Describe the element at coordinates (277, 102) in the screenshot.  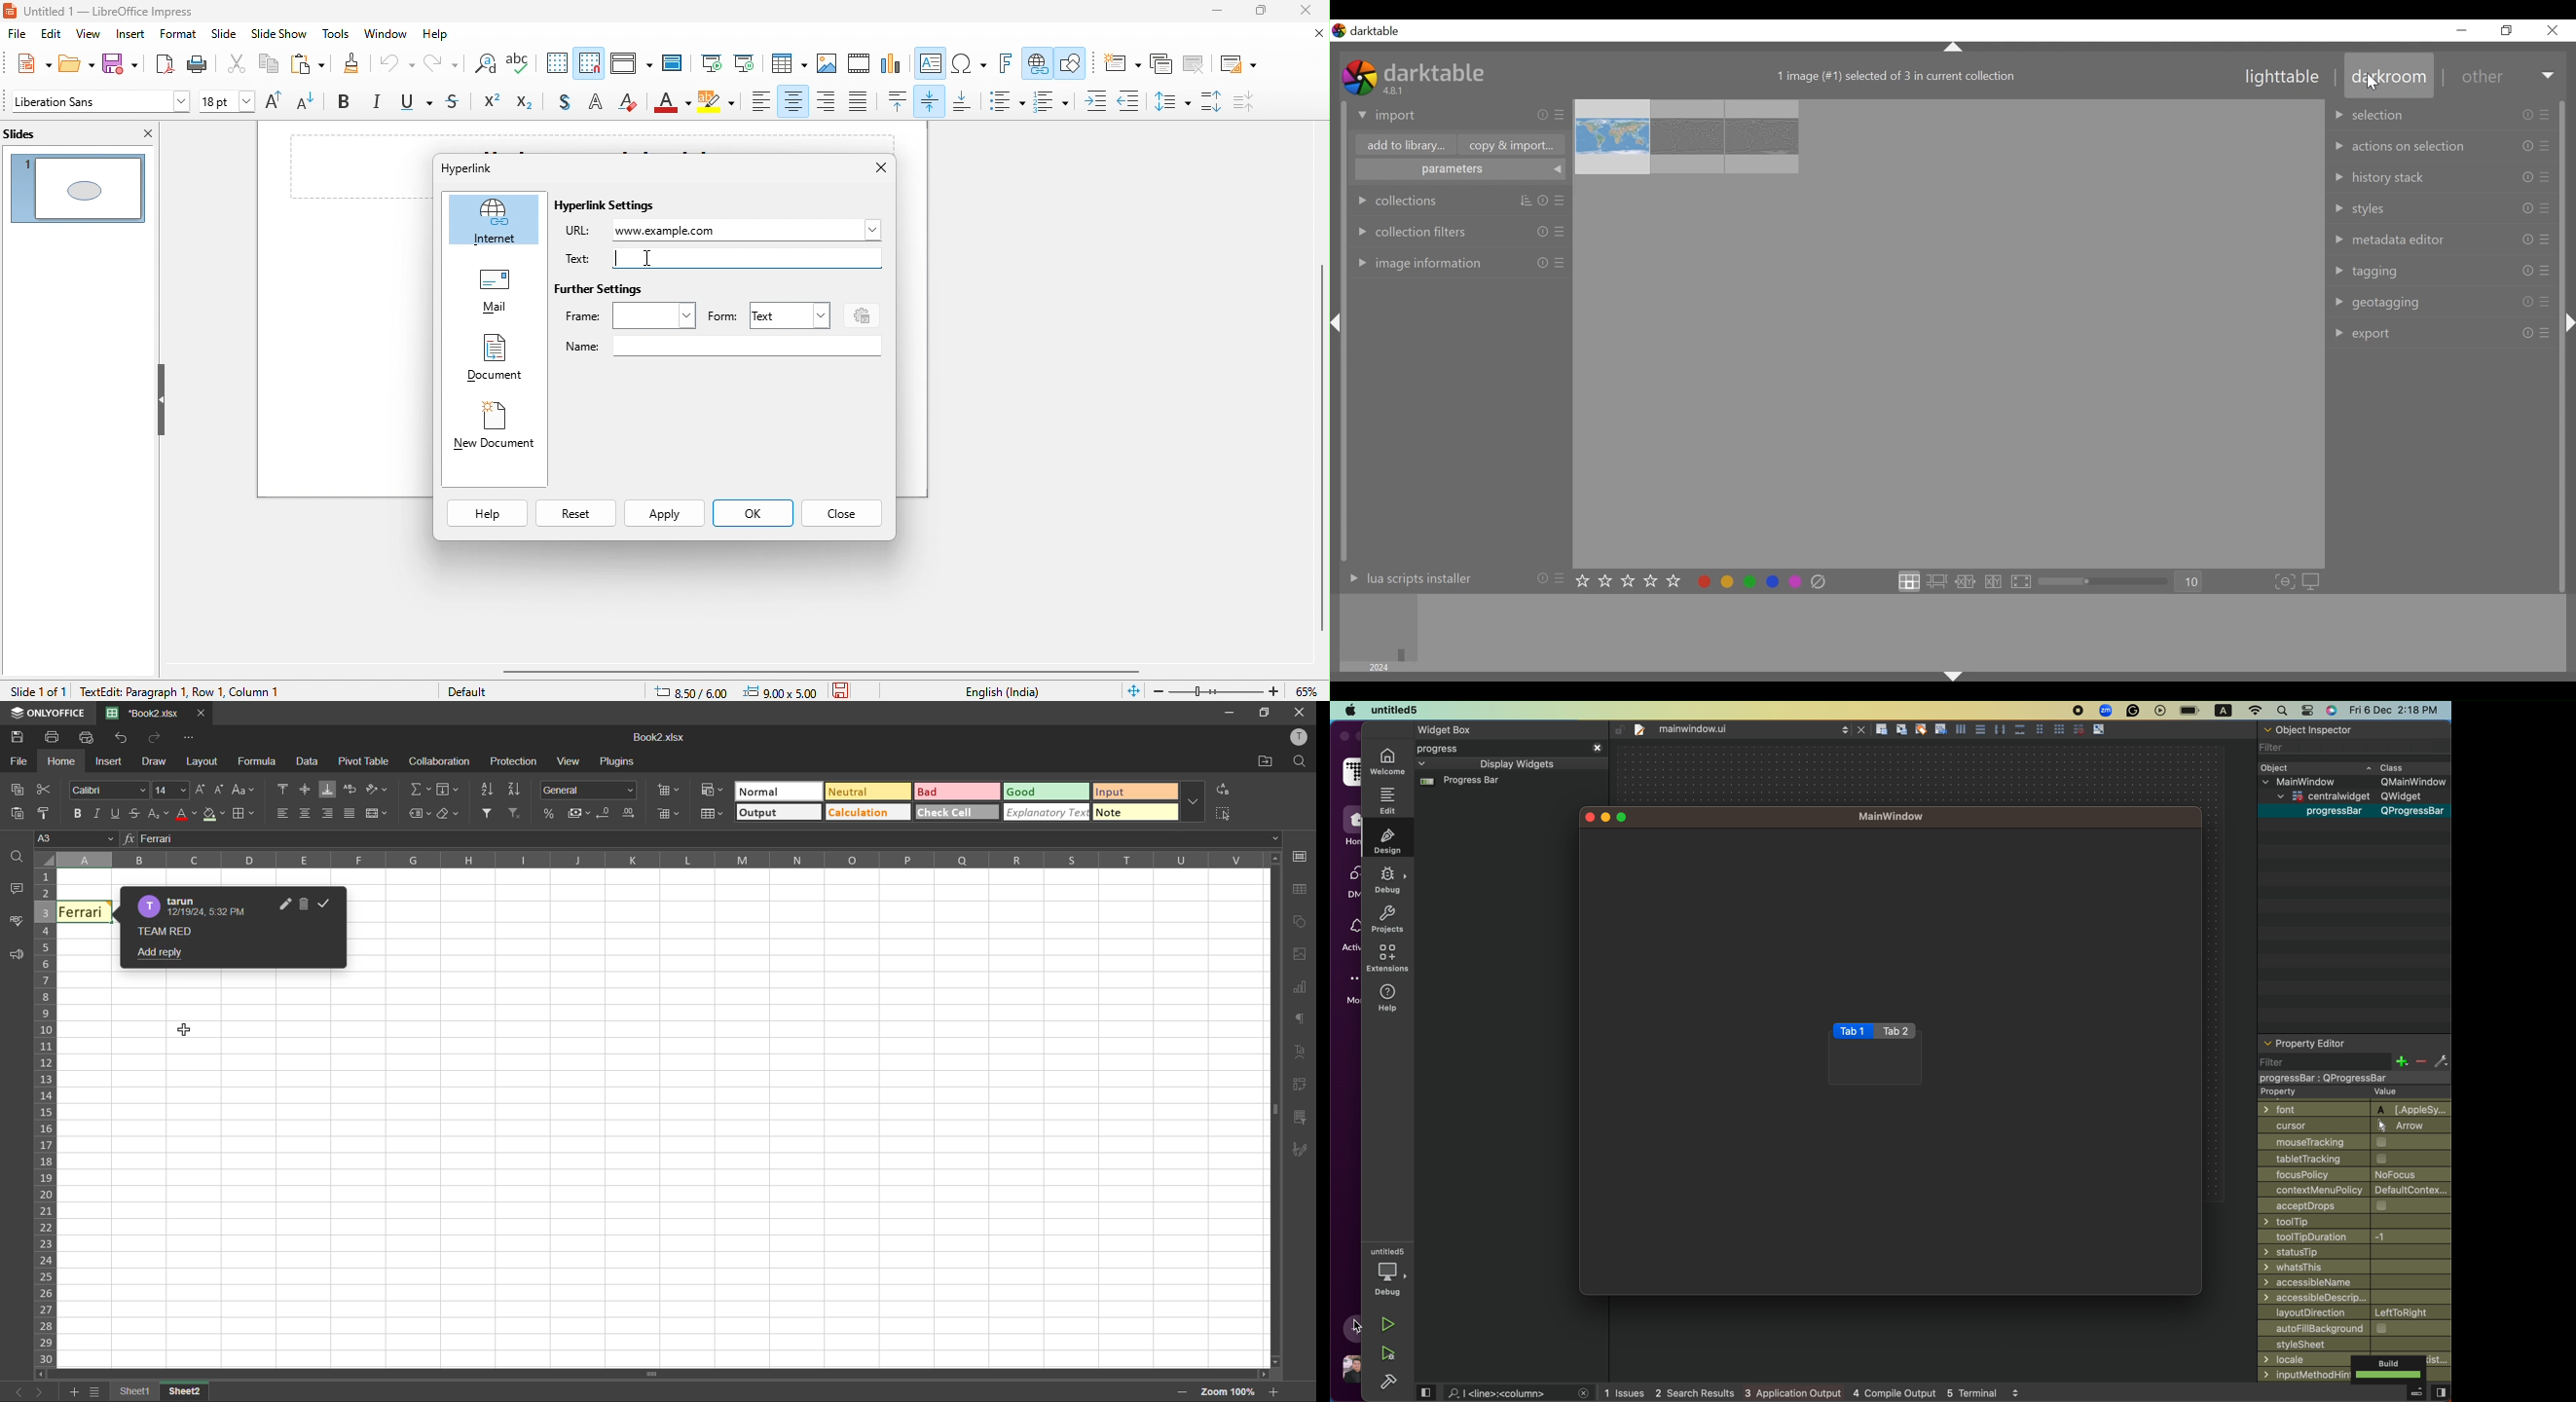
I see `increase font size` at that location.